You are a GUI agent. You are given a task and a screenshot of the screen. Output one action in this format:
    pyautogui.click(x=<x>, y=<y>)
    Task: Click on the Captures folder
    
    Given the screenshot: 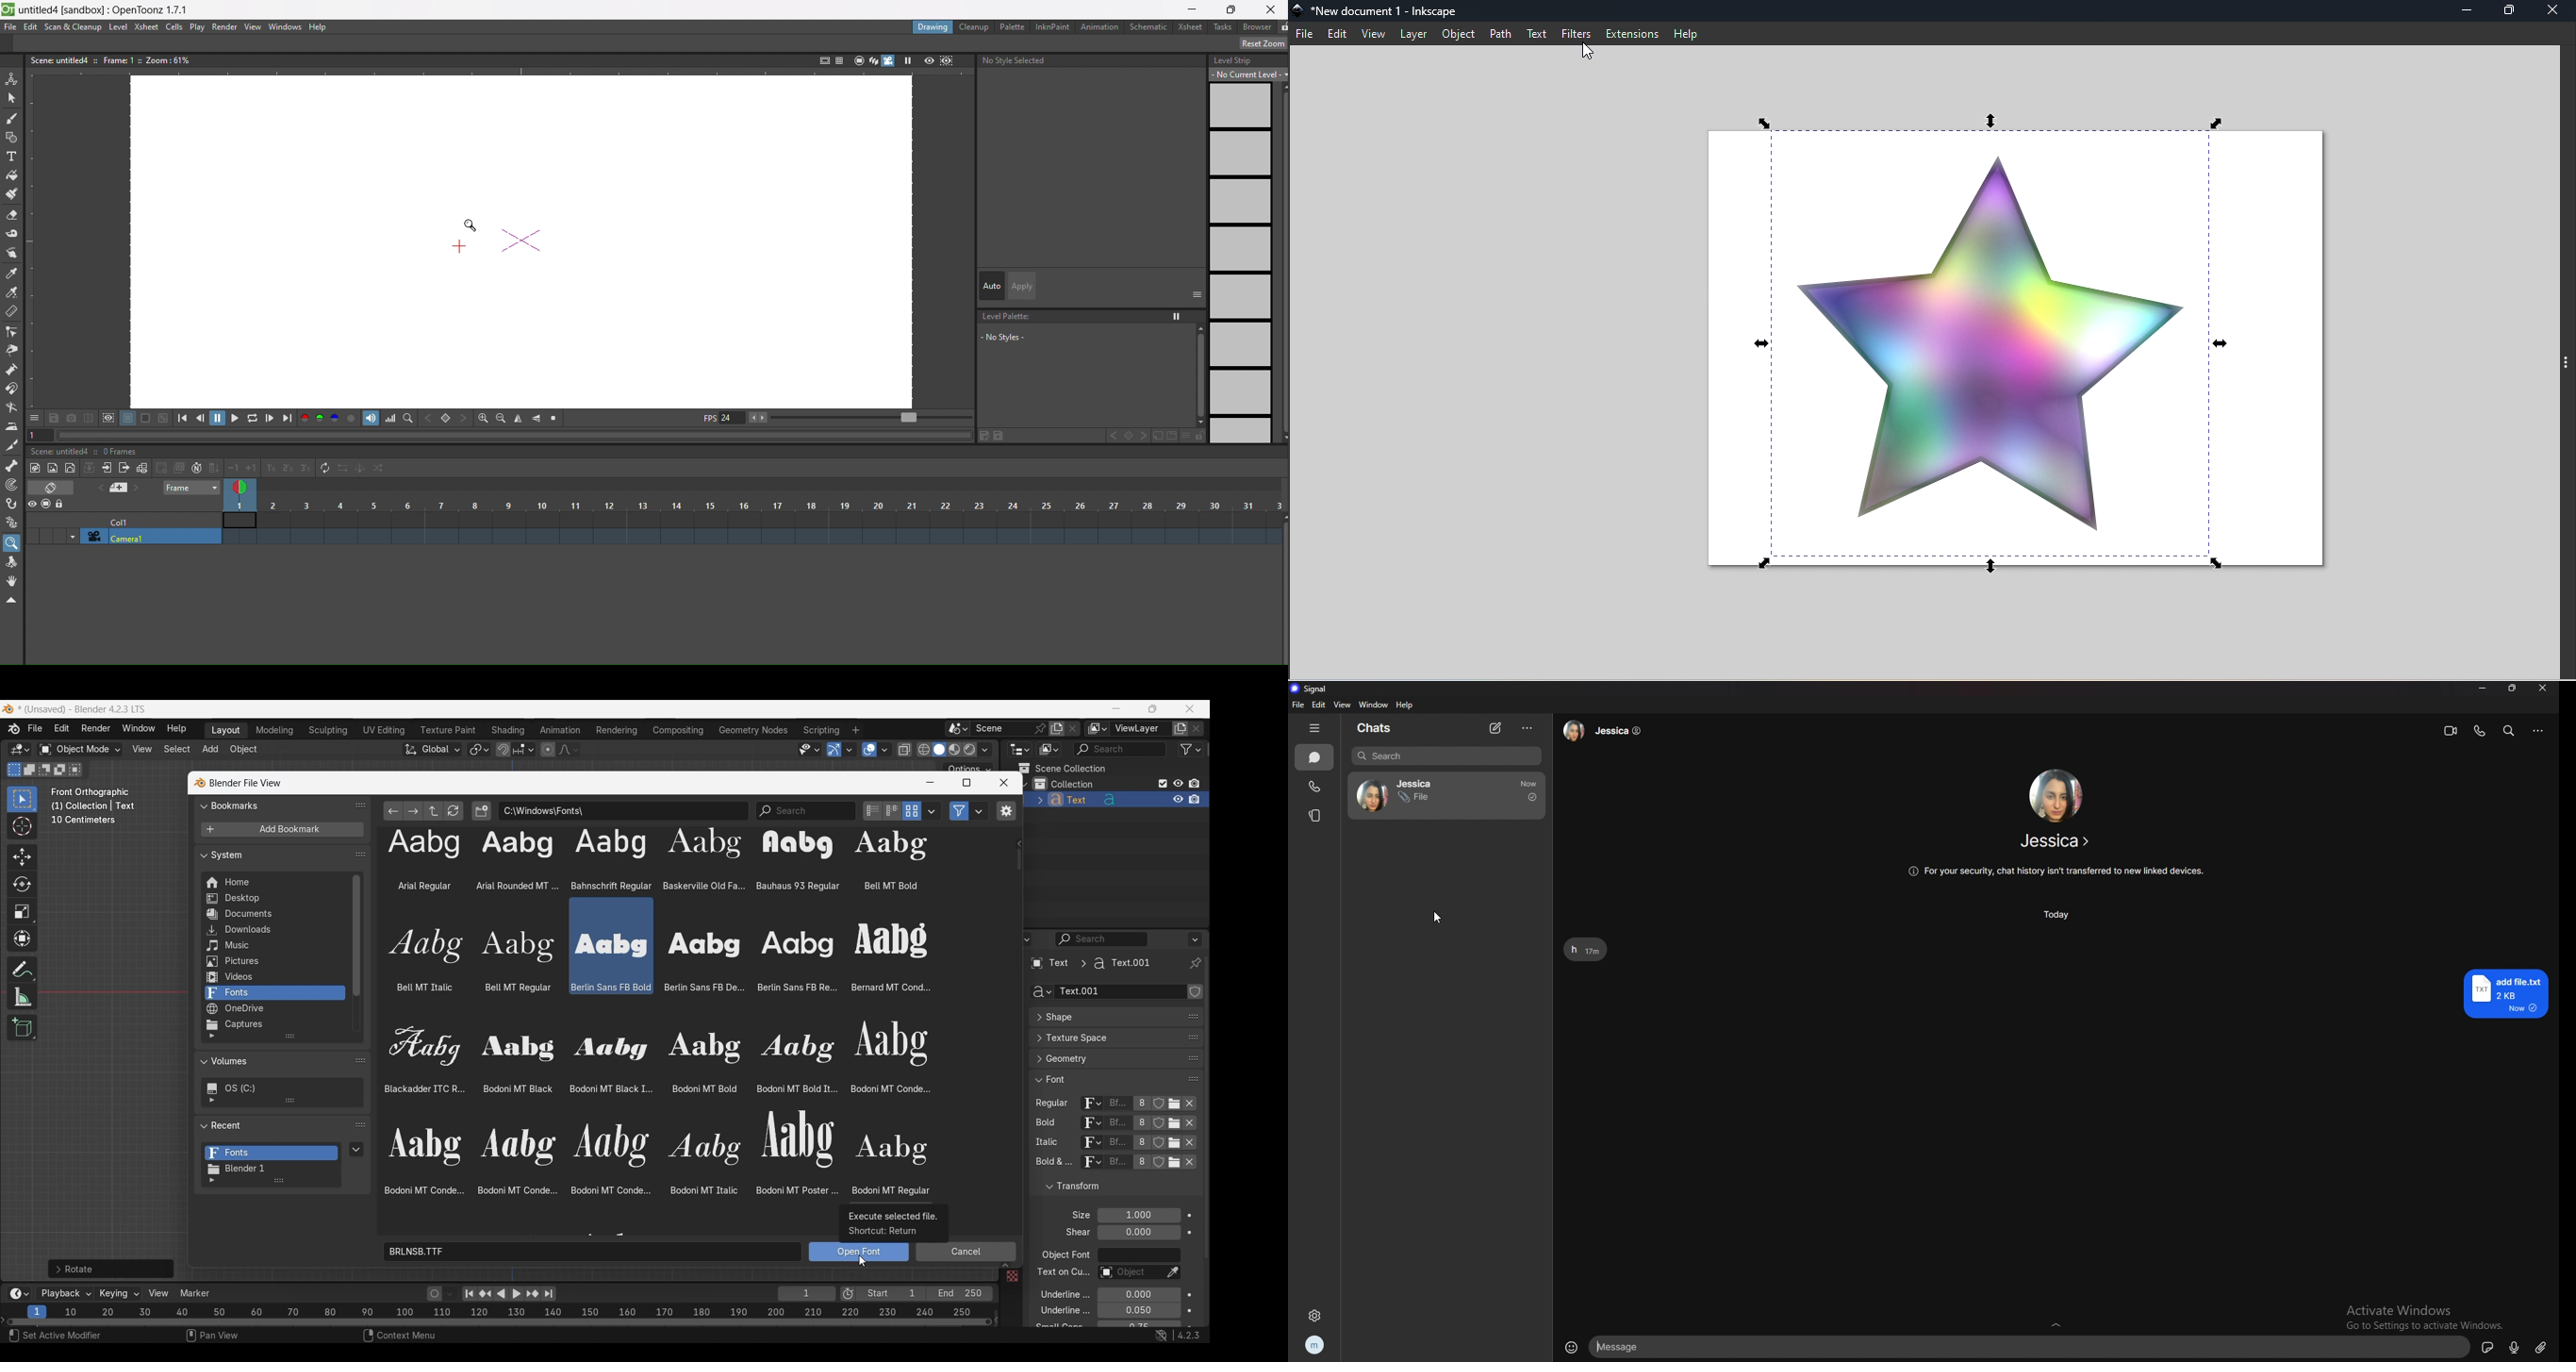 What is the action you would take?
    pyautogui.click(x=274, y=1025)
    